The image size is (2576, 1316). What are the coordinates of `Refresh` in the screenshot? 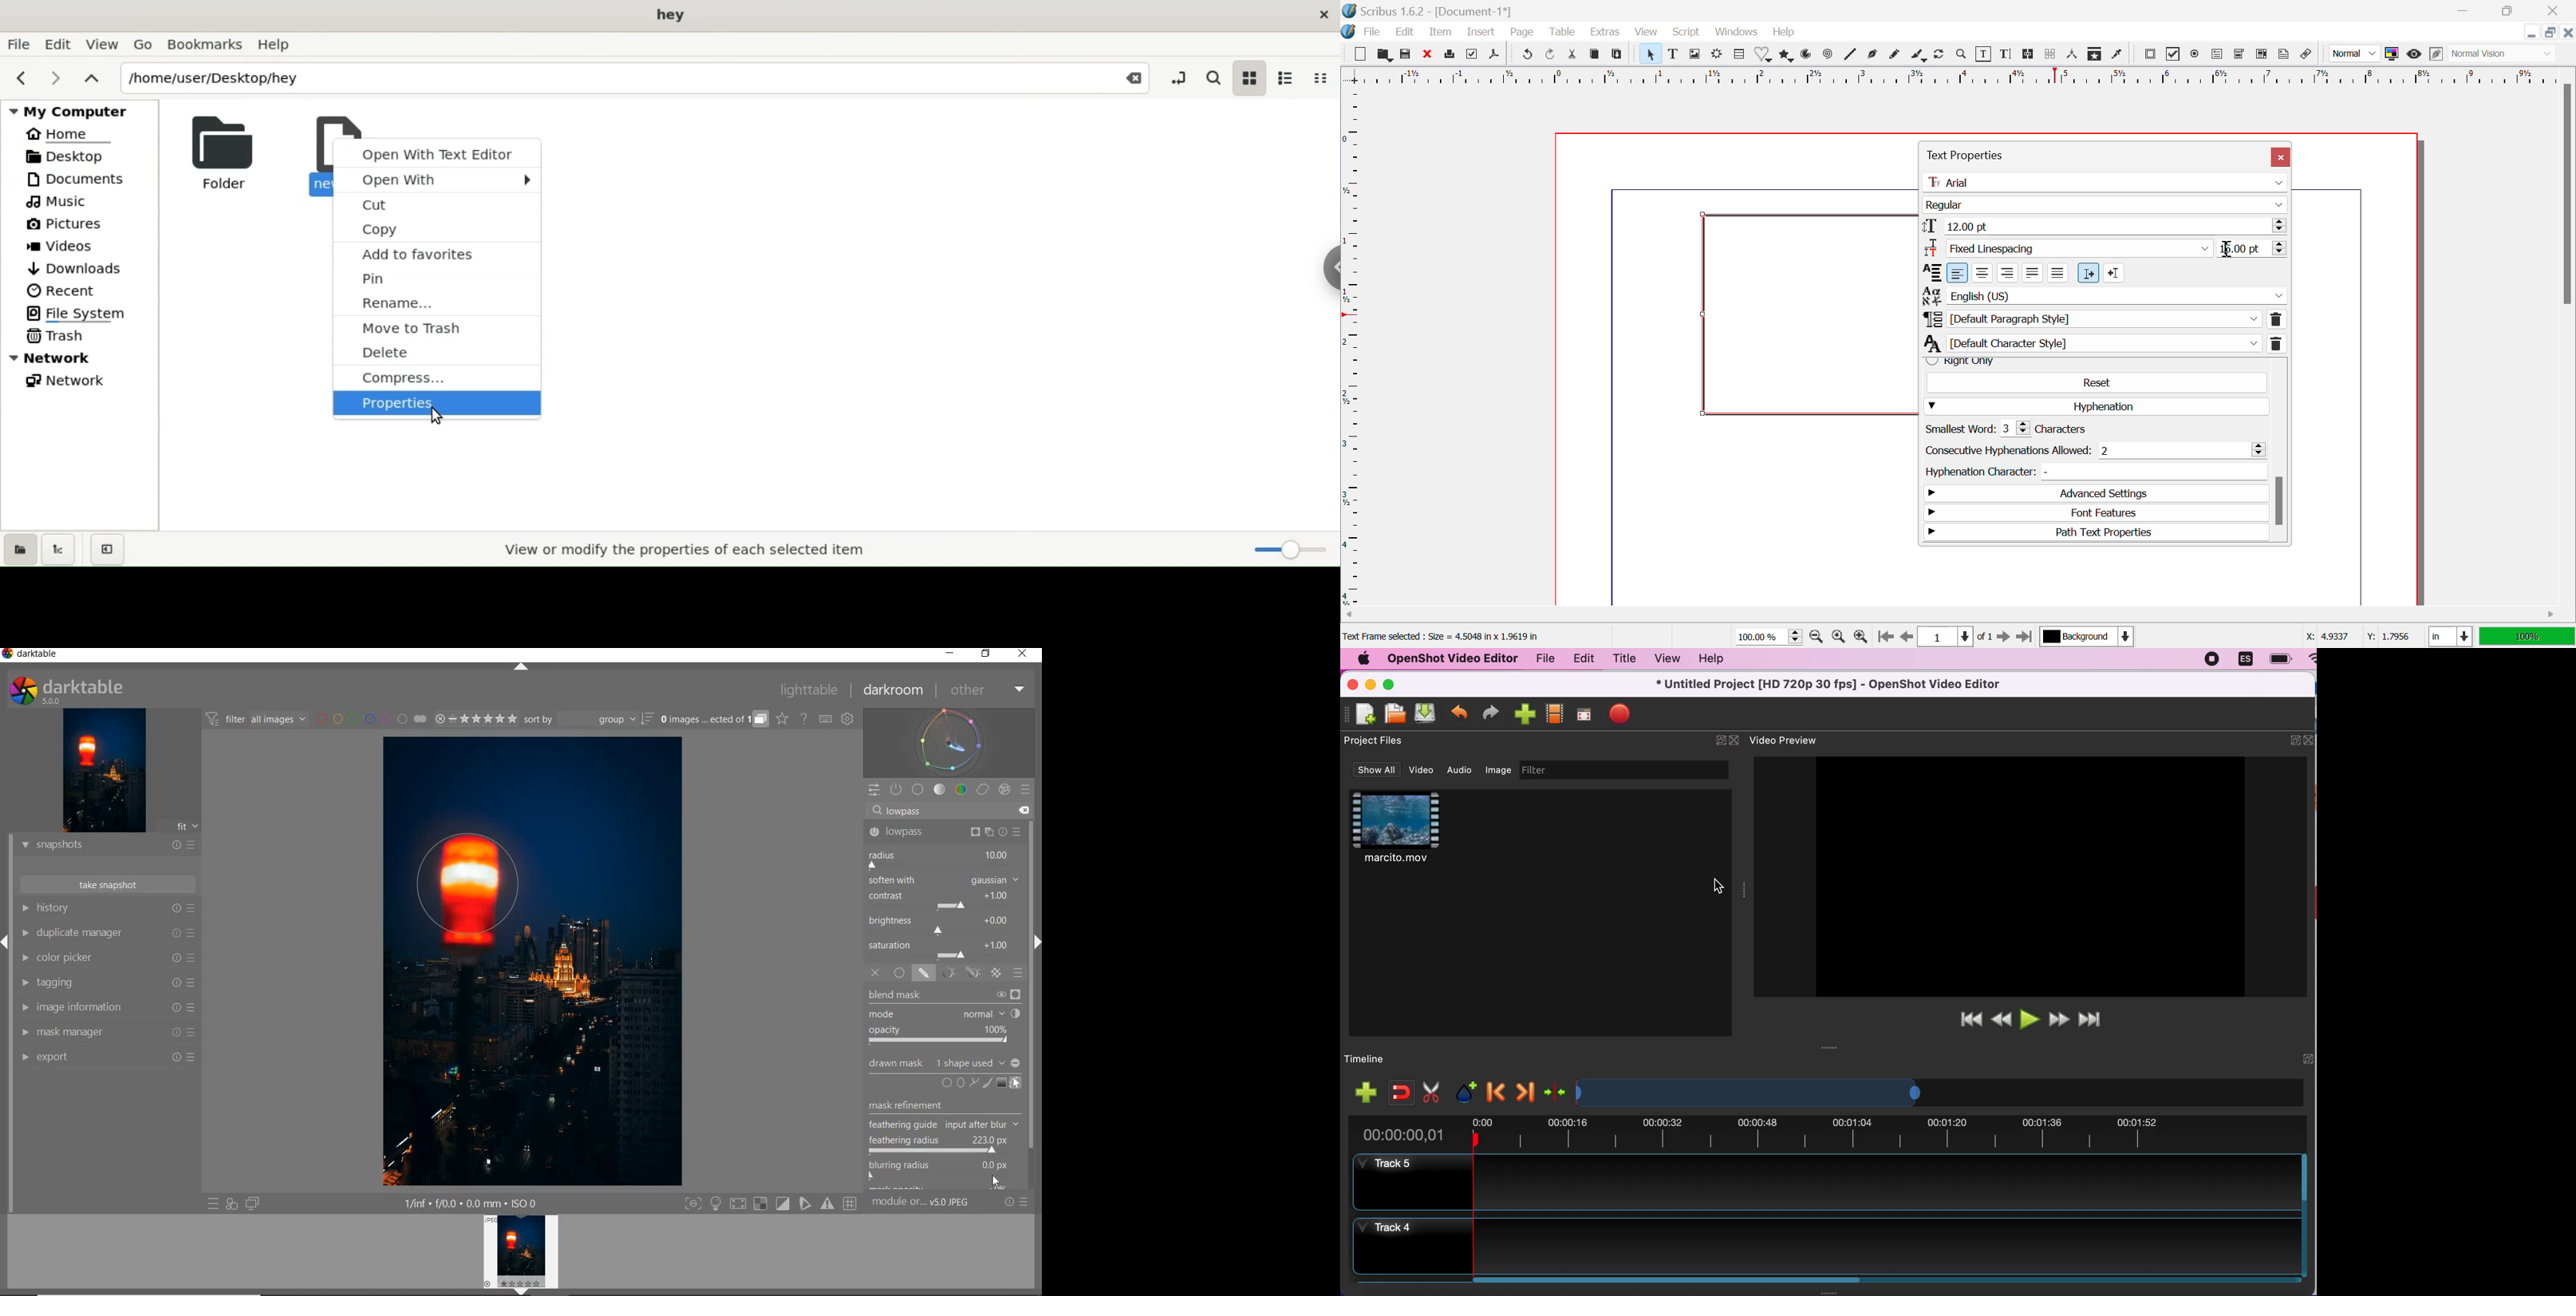 It's located at (1942, 55).